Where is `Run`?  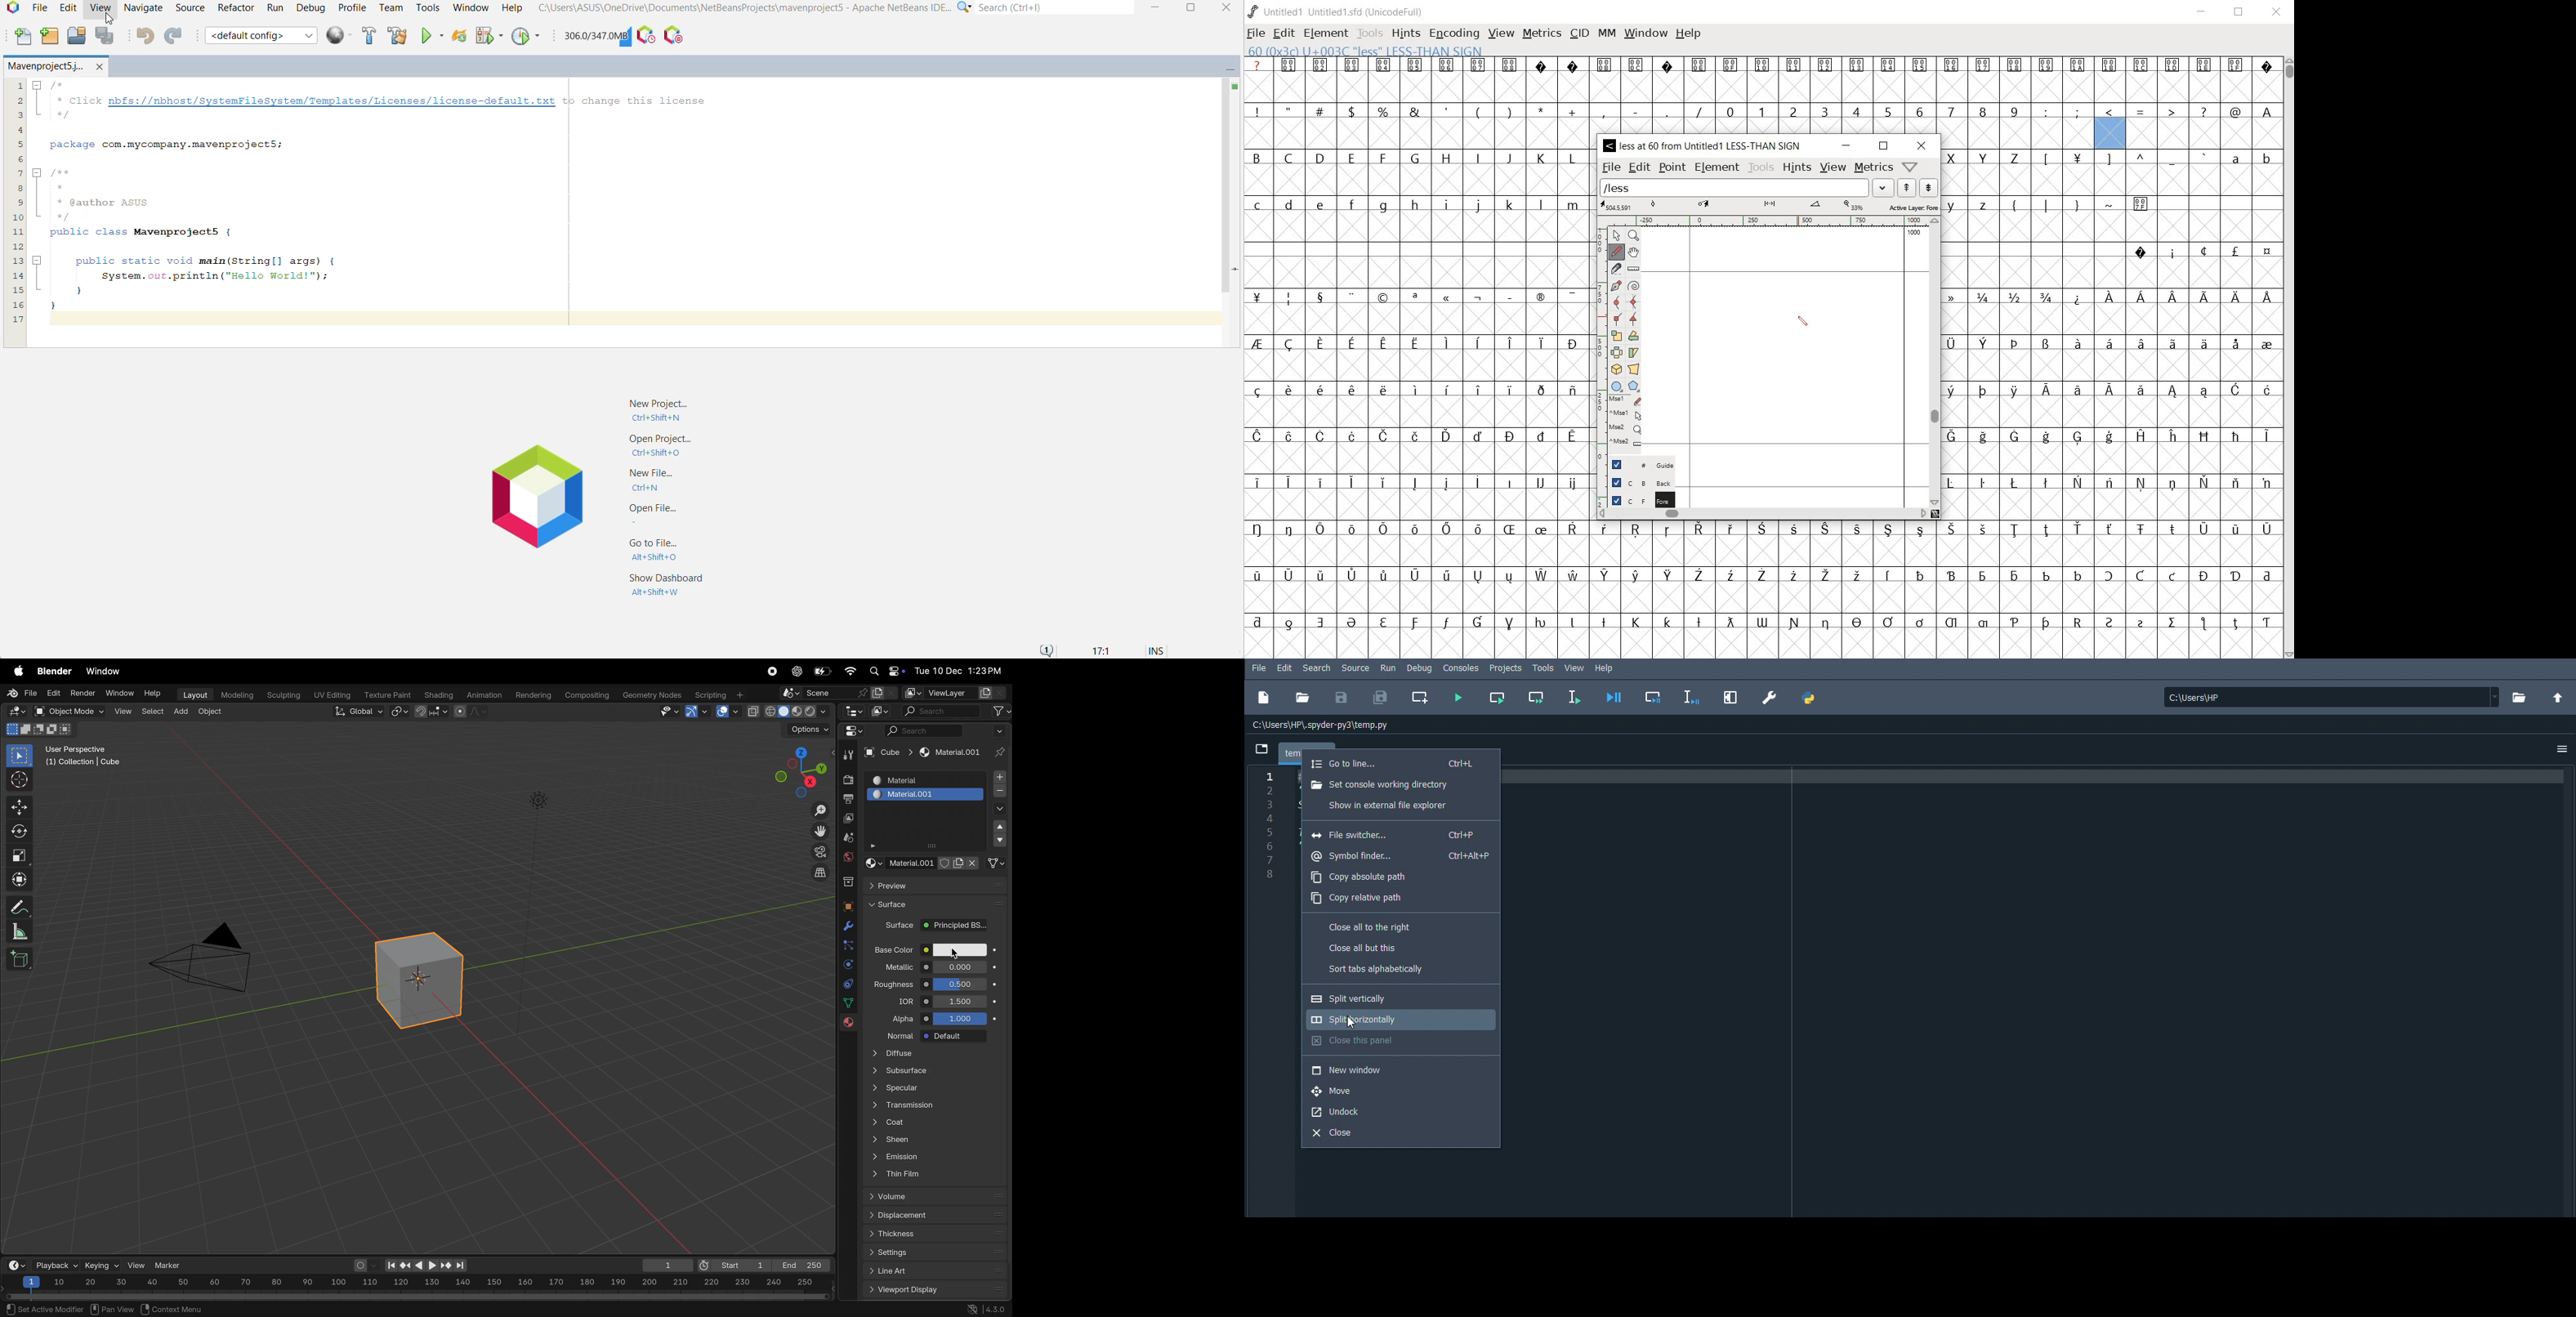
Run is located at coordinates (1387, 668).